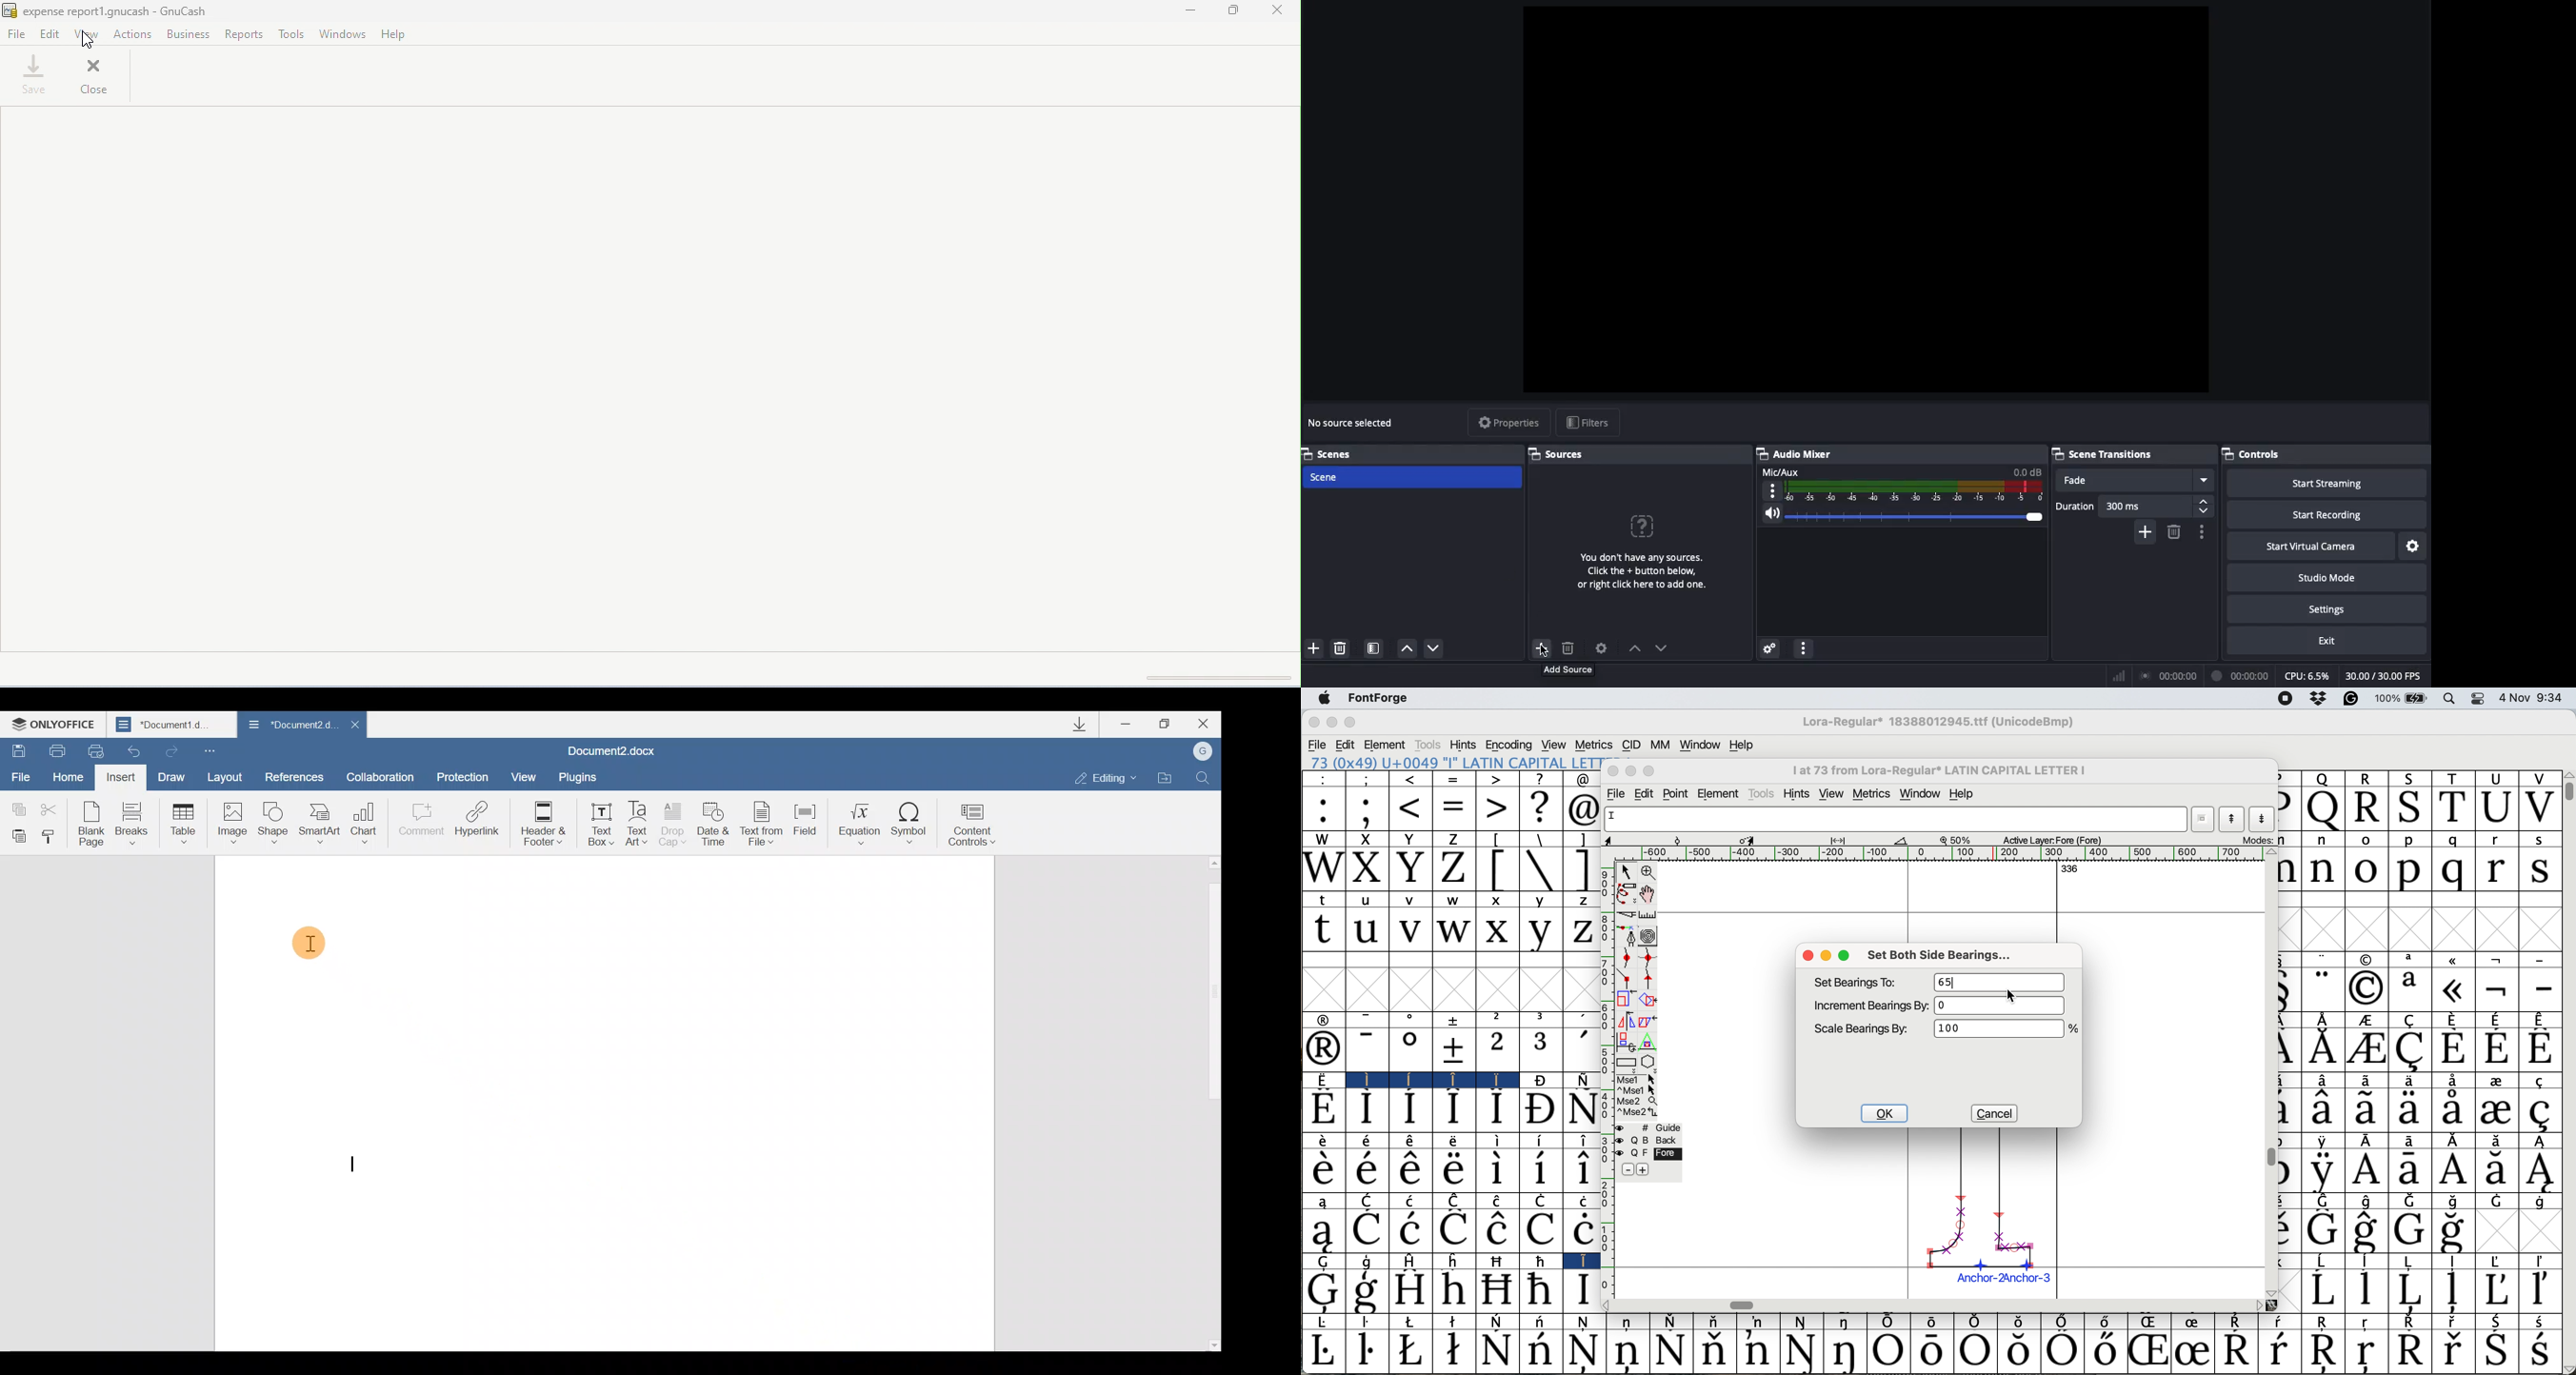 The height and width of the screenshot is (1400, 2576). Describe the element at coordinates (2131, 506) in the screenshot. I see `Duration` at that location.